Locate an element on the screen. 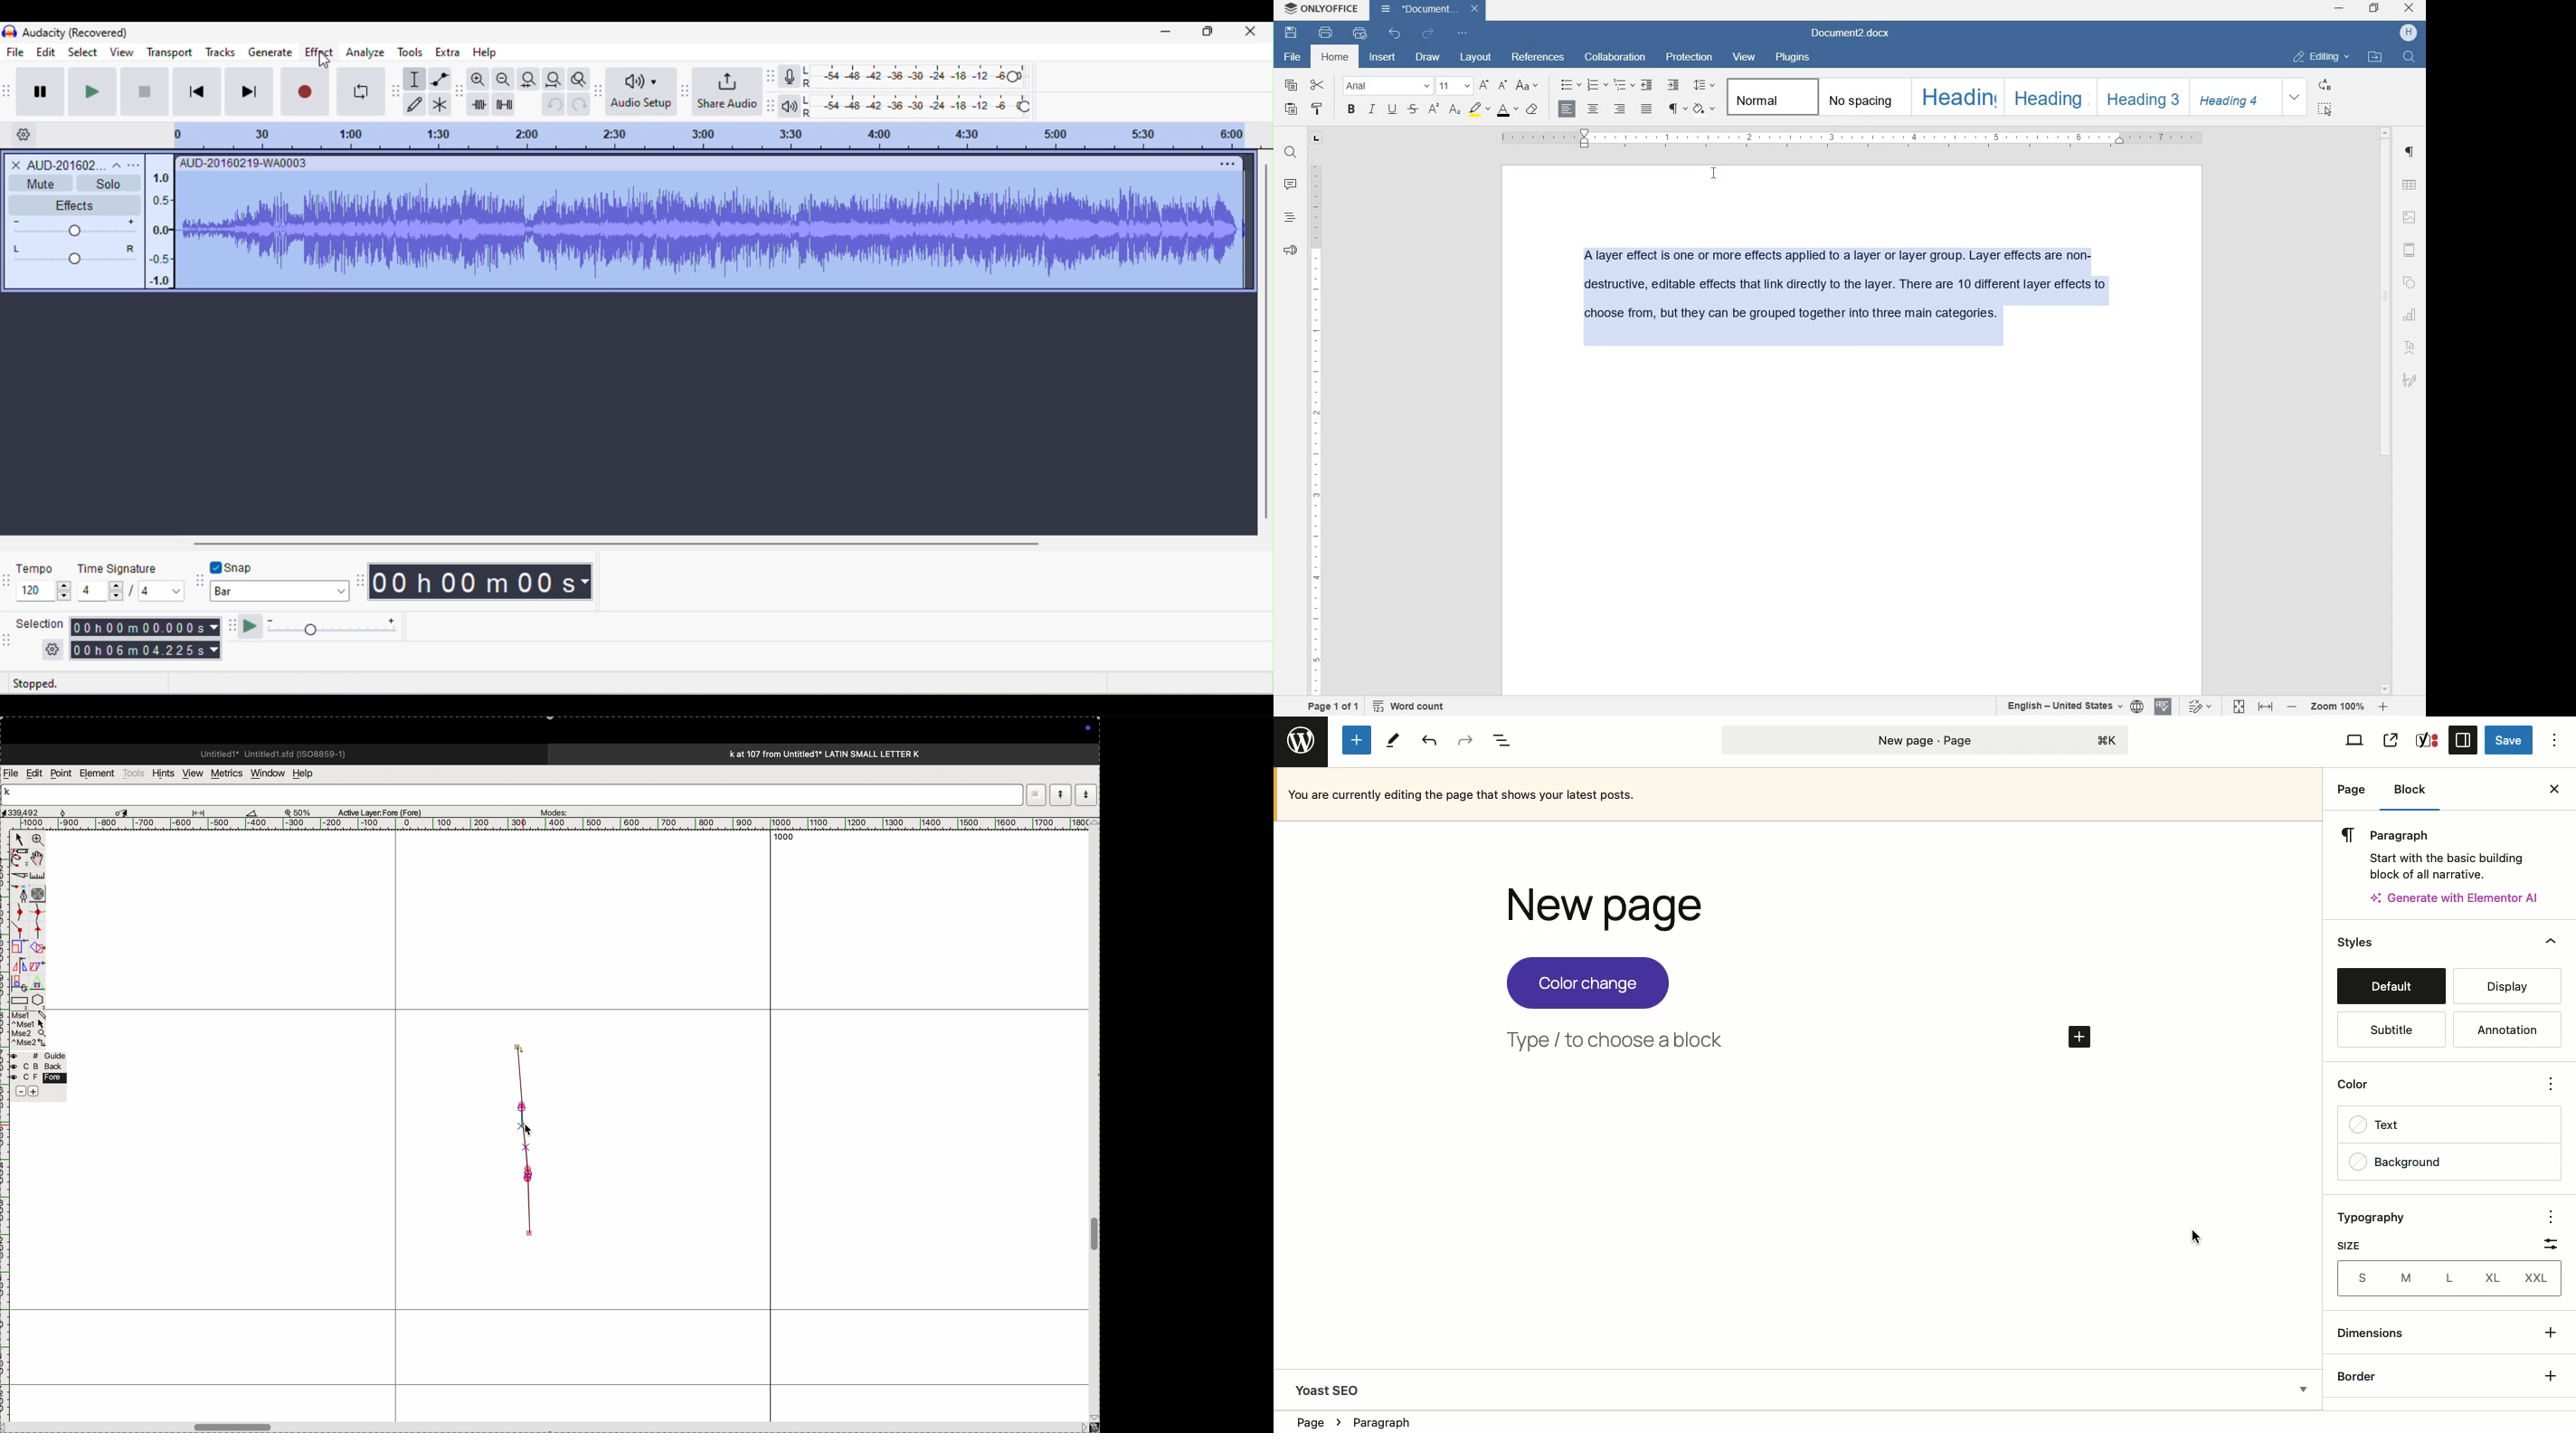  pan: center is located at coordinates (76, 252).